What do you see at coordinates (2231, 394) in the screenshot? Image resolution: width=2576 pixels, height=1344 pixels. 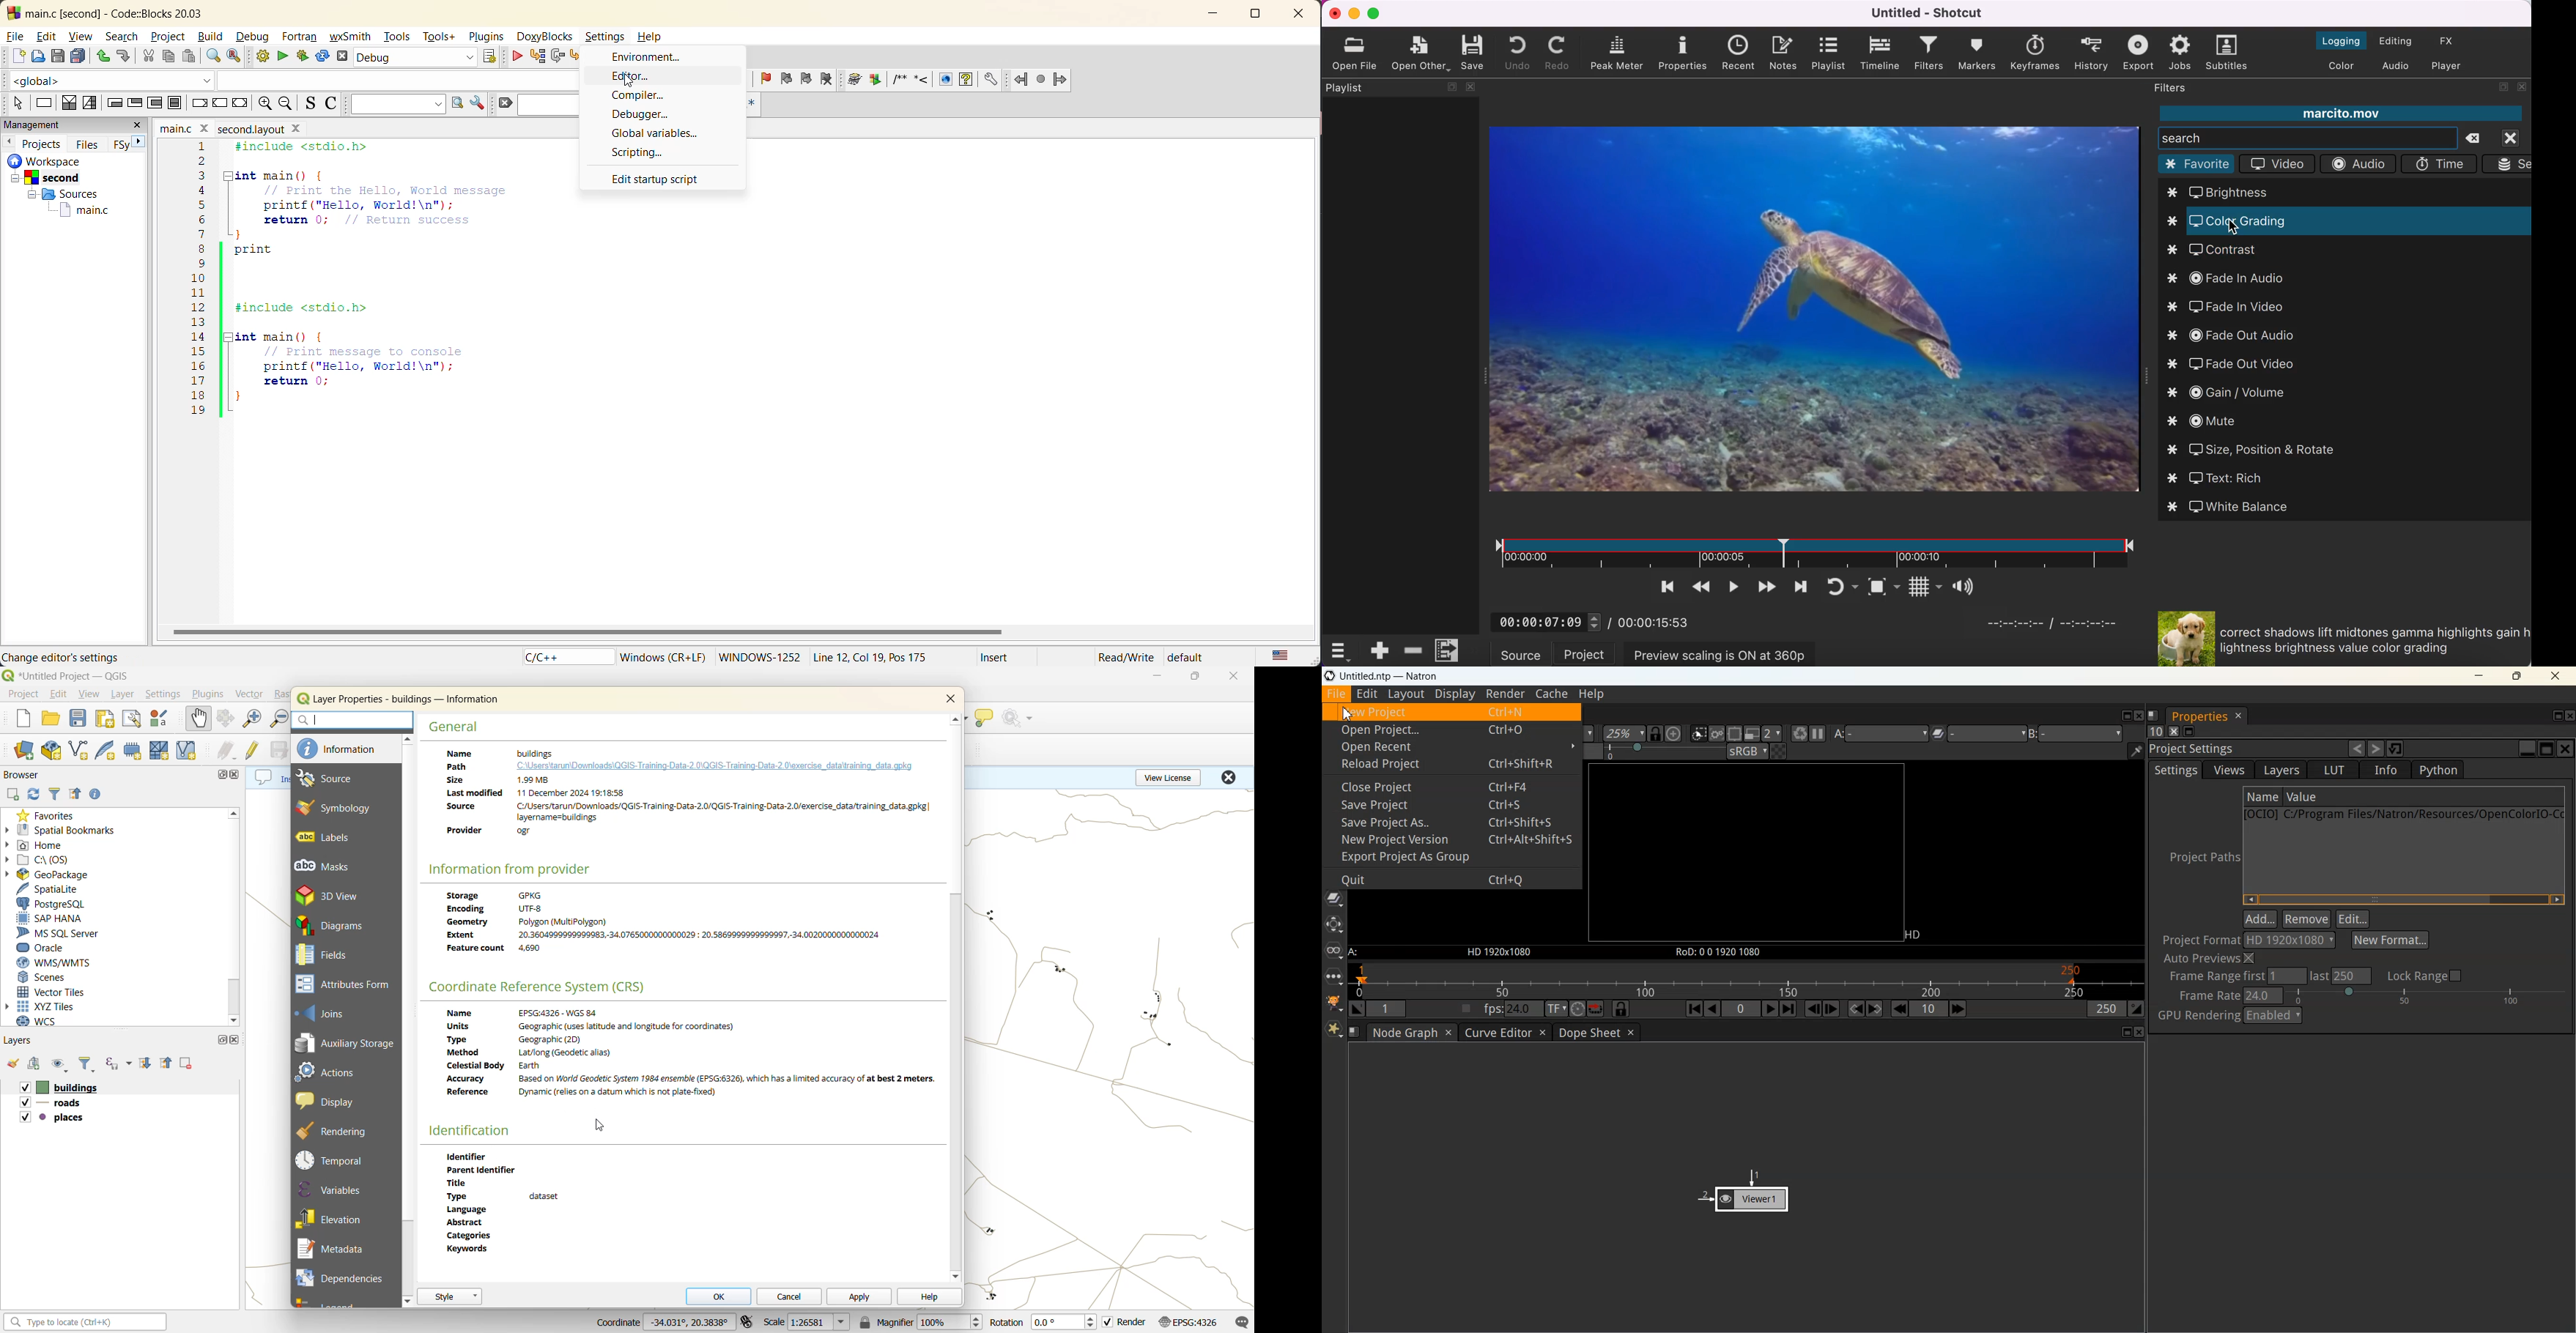 I see `gain/volume` at bounding box center [2231, 394].